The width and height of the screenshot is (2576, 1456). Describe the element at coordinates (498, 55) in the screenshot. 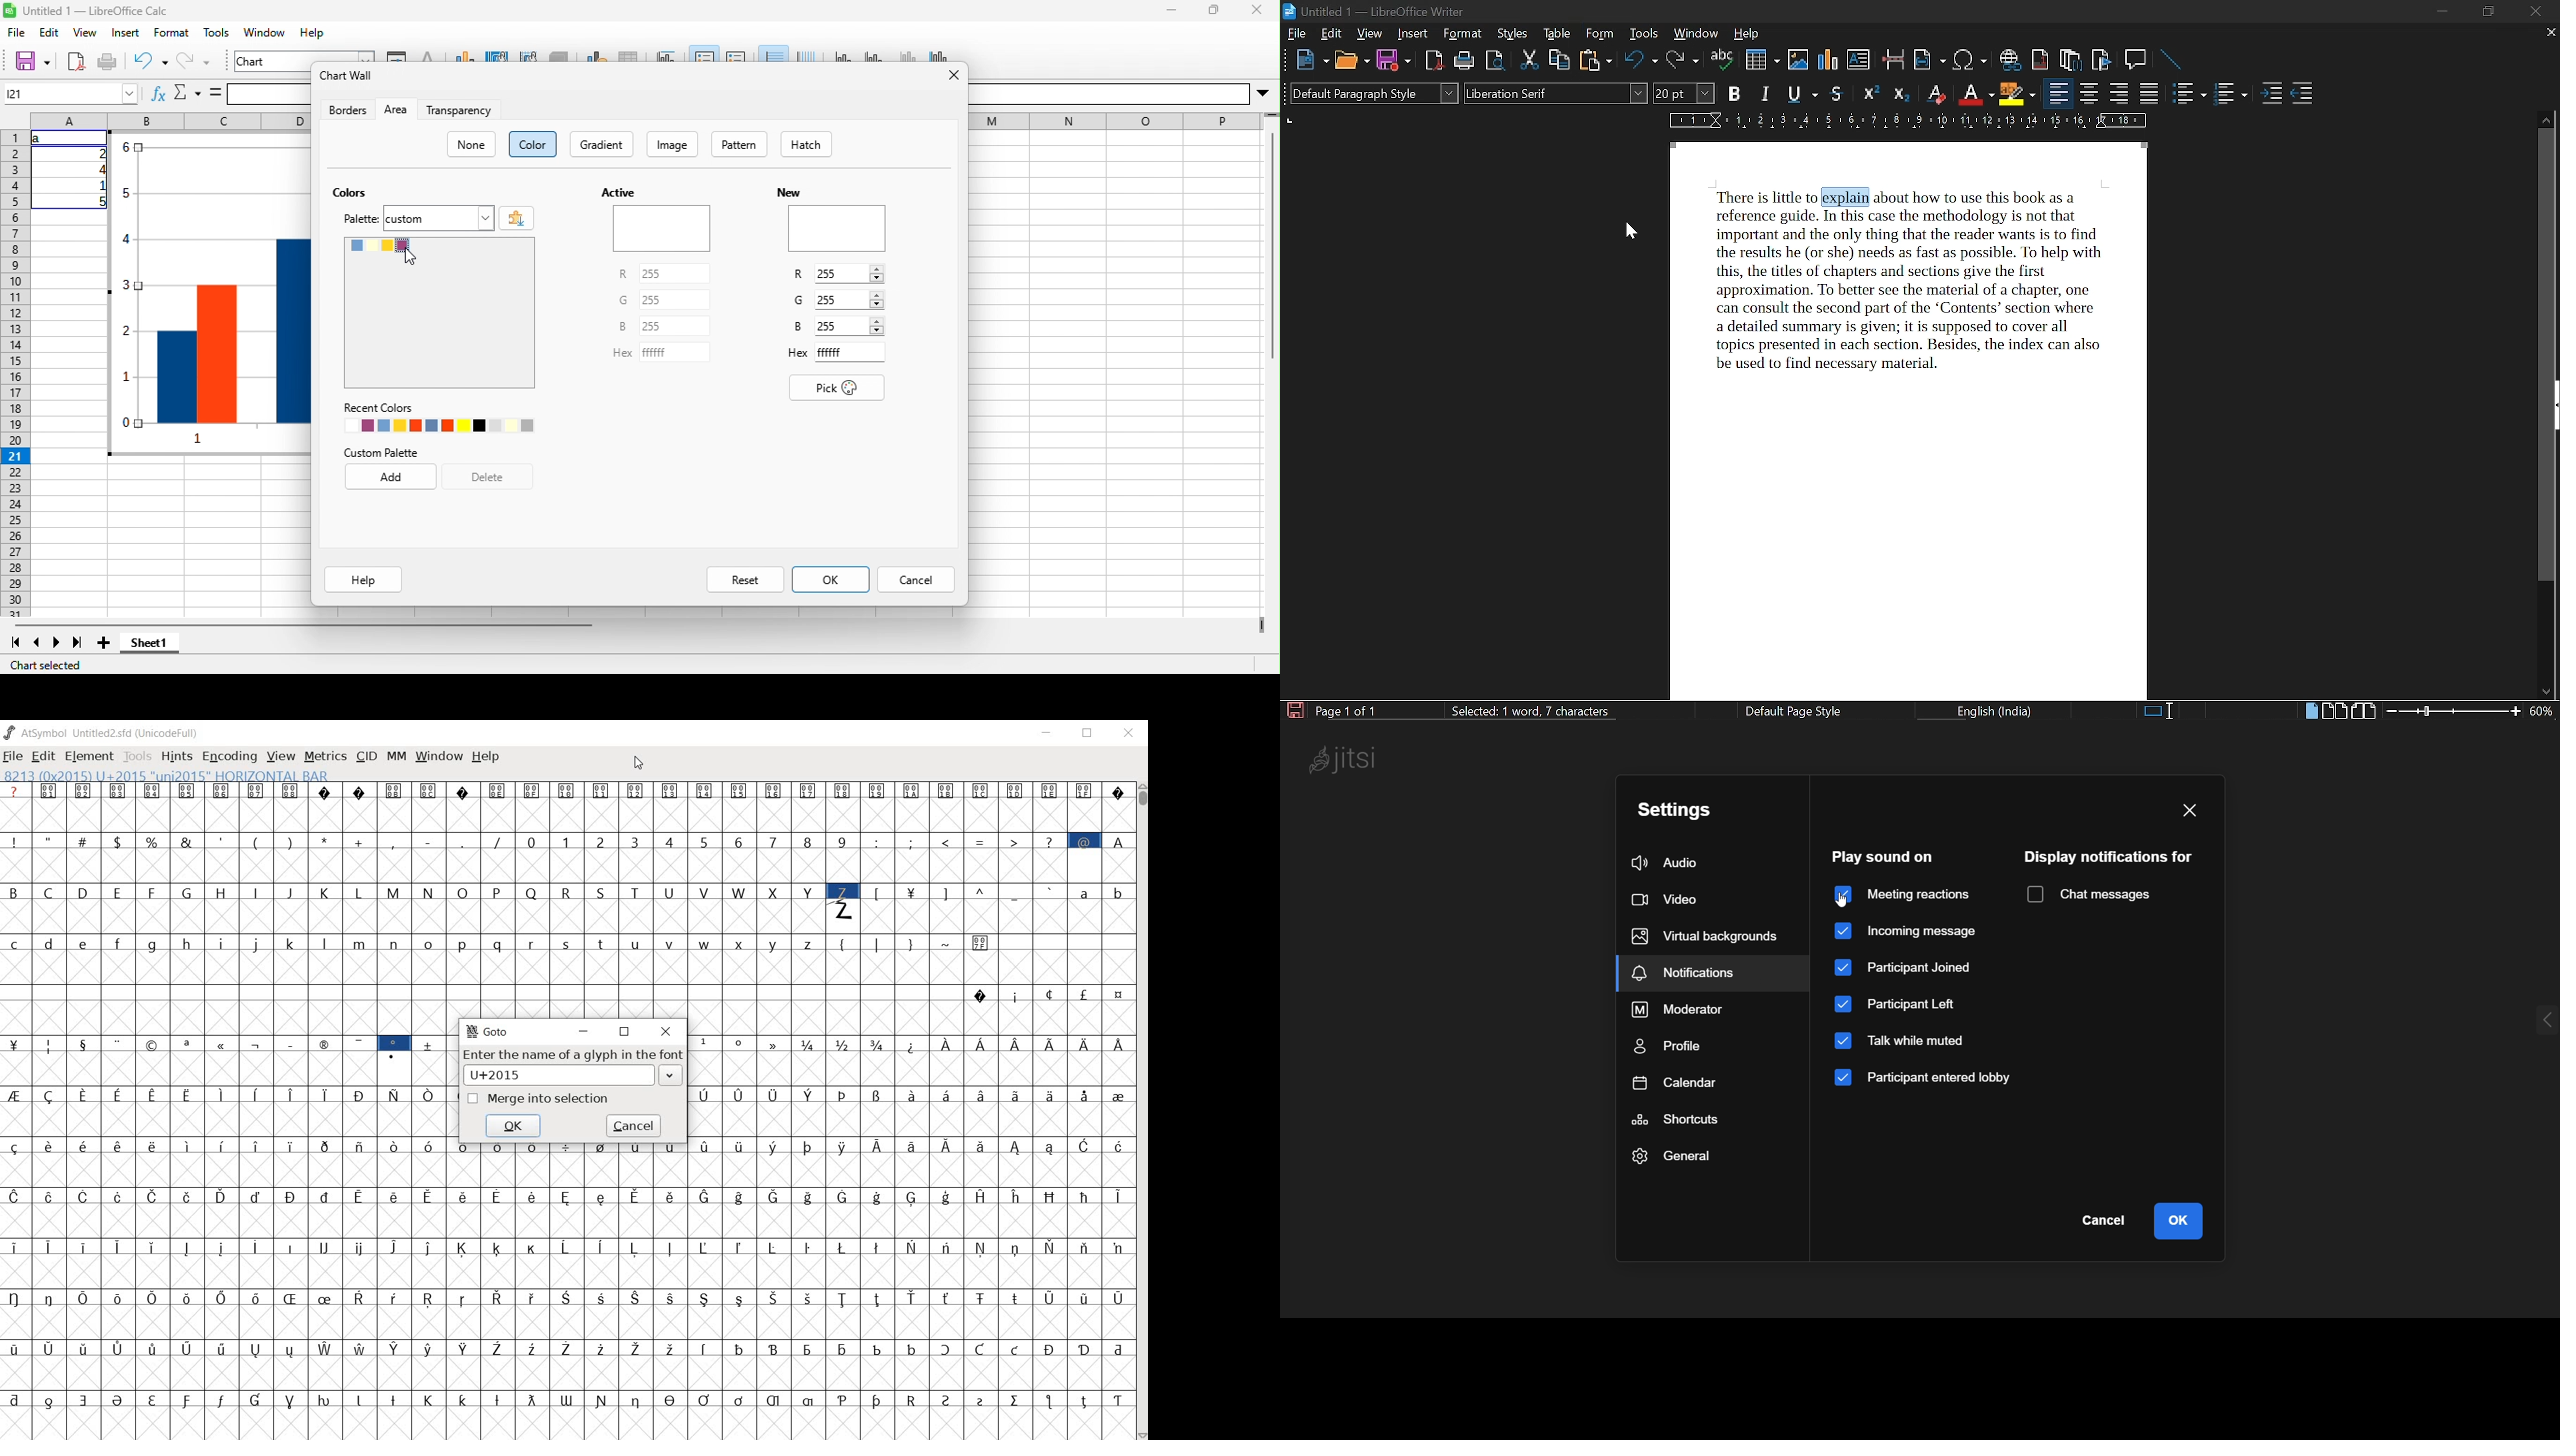

I see `chart area` at that location.